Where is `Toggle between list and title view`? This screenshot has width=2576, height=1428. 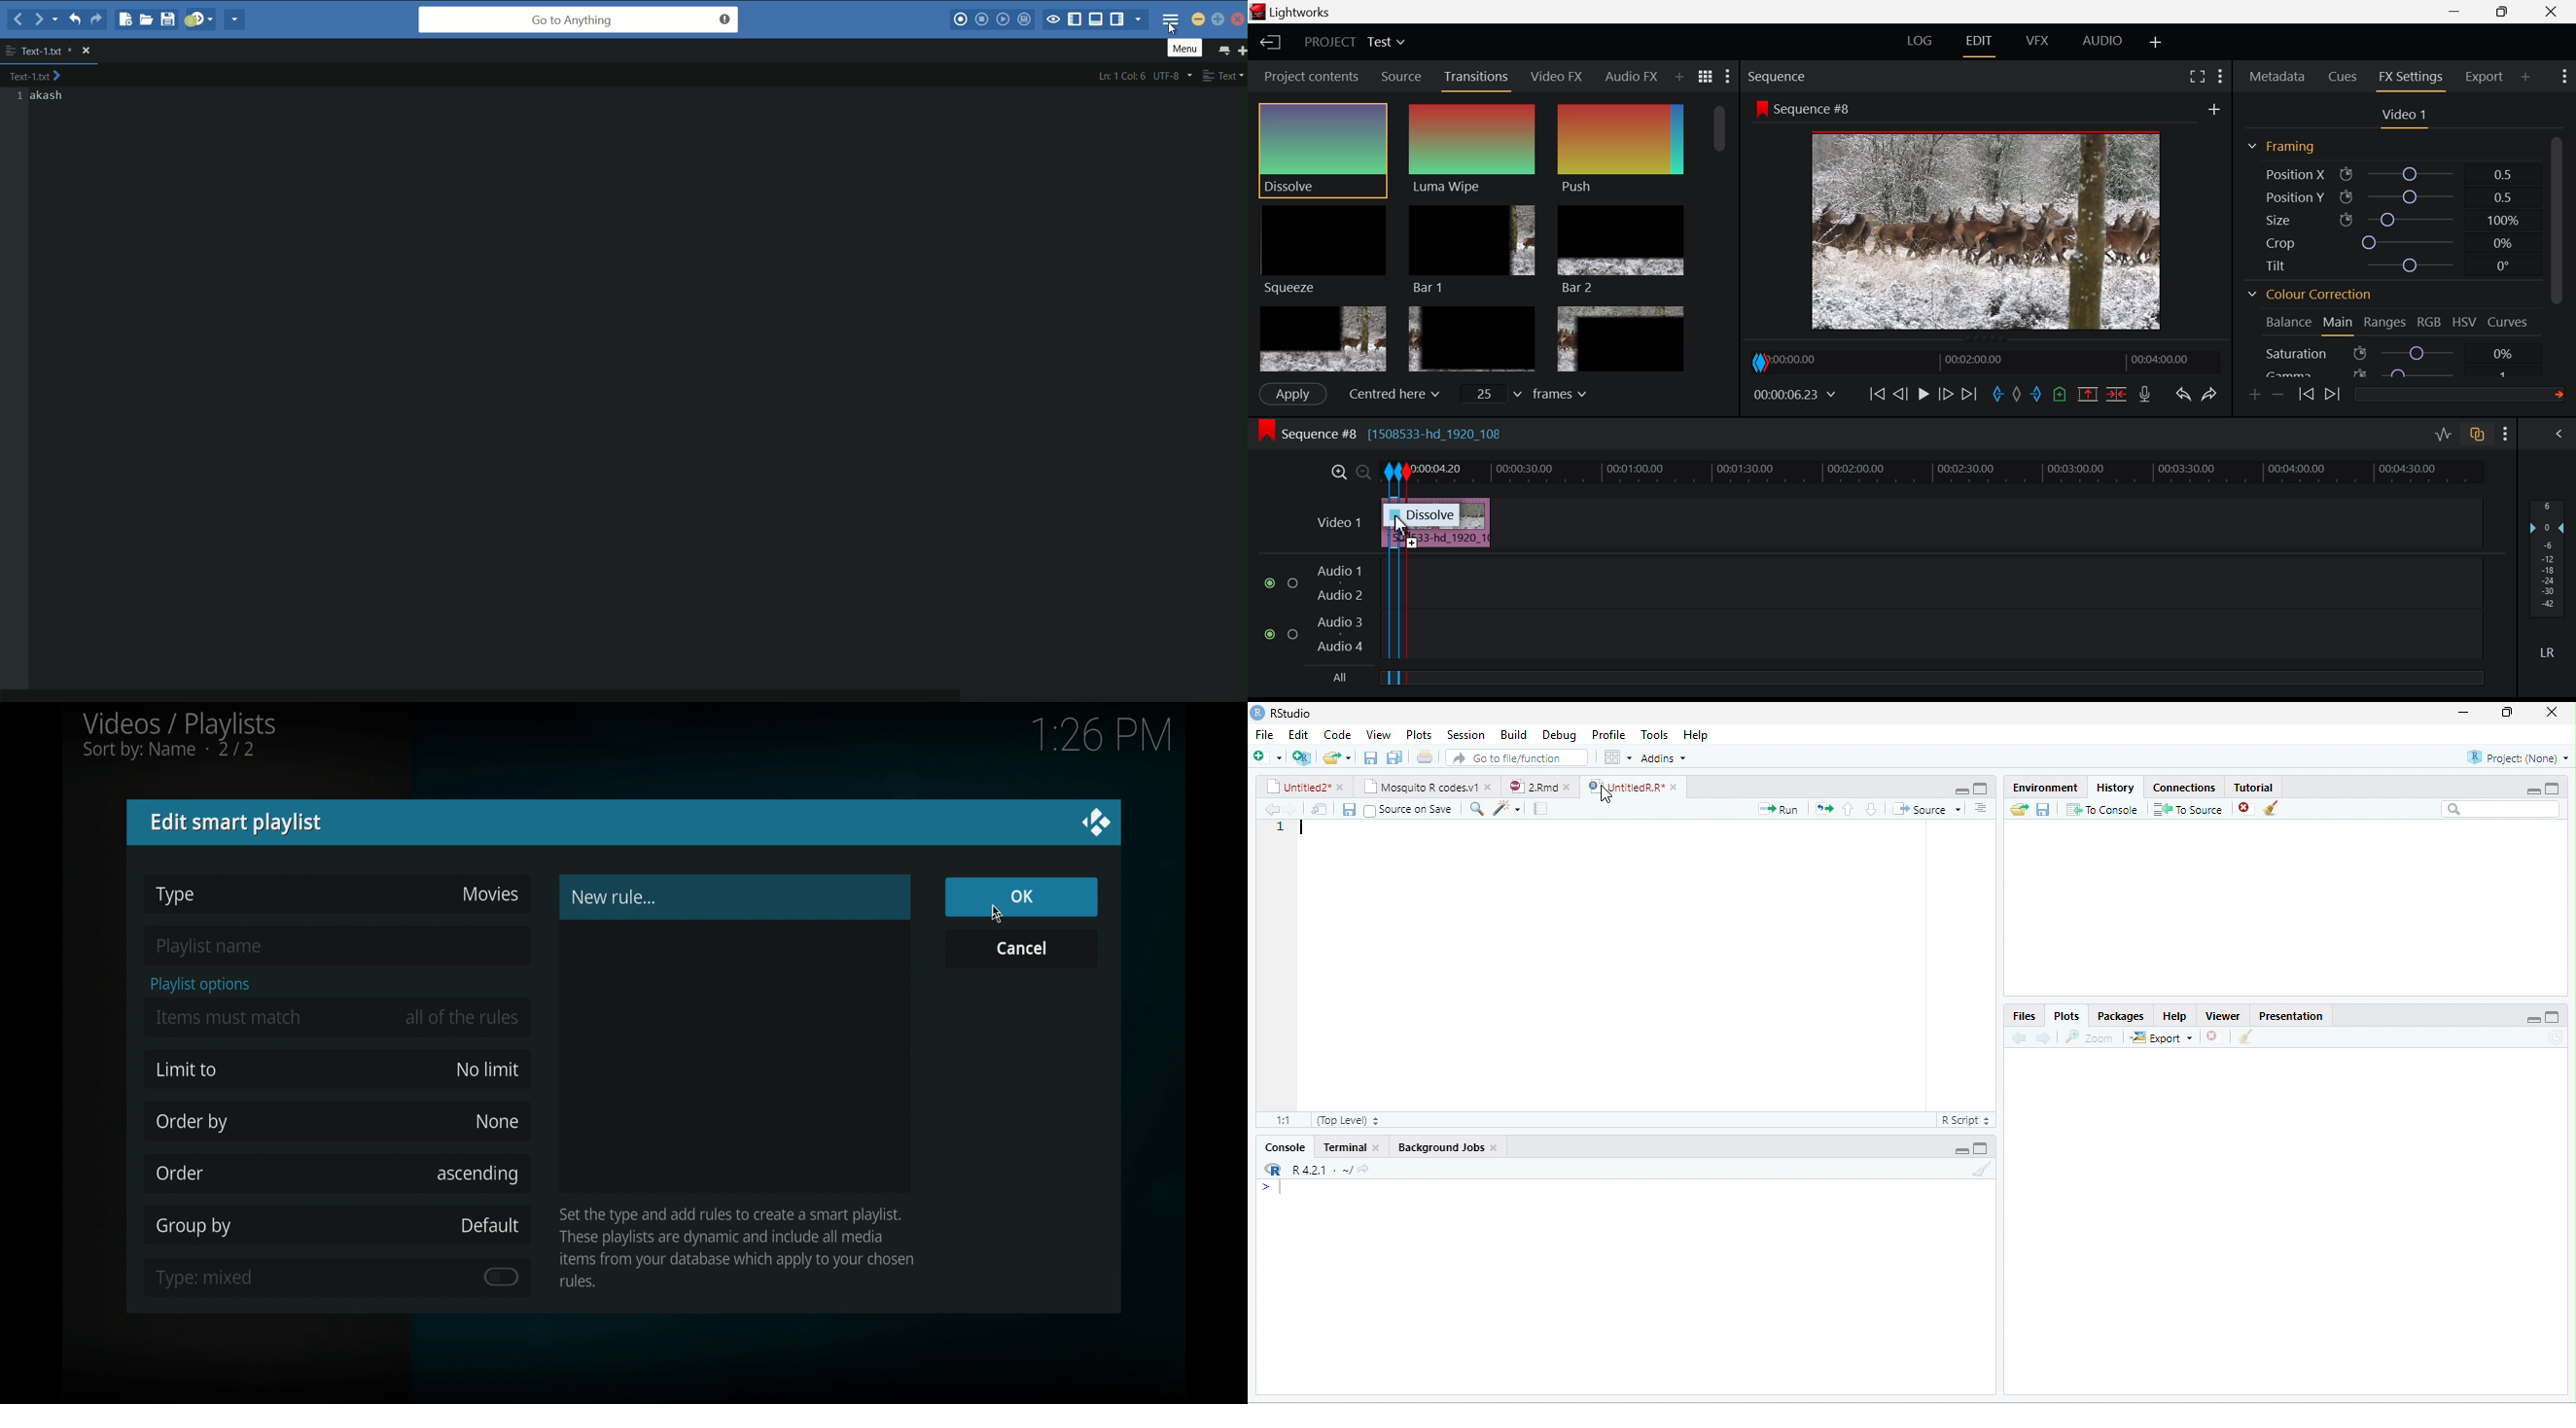
Toggle between list and title view is located at coordinates (1707, 77).